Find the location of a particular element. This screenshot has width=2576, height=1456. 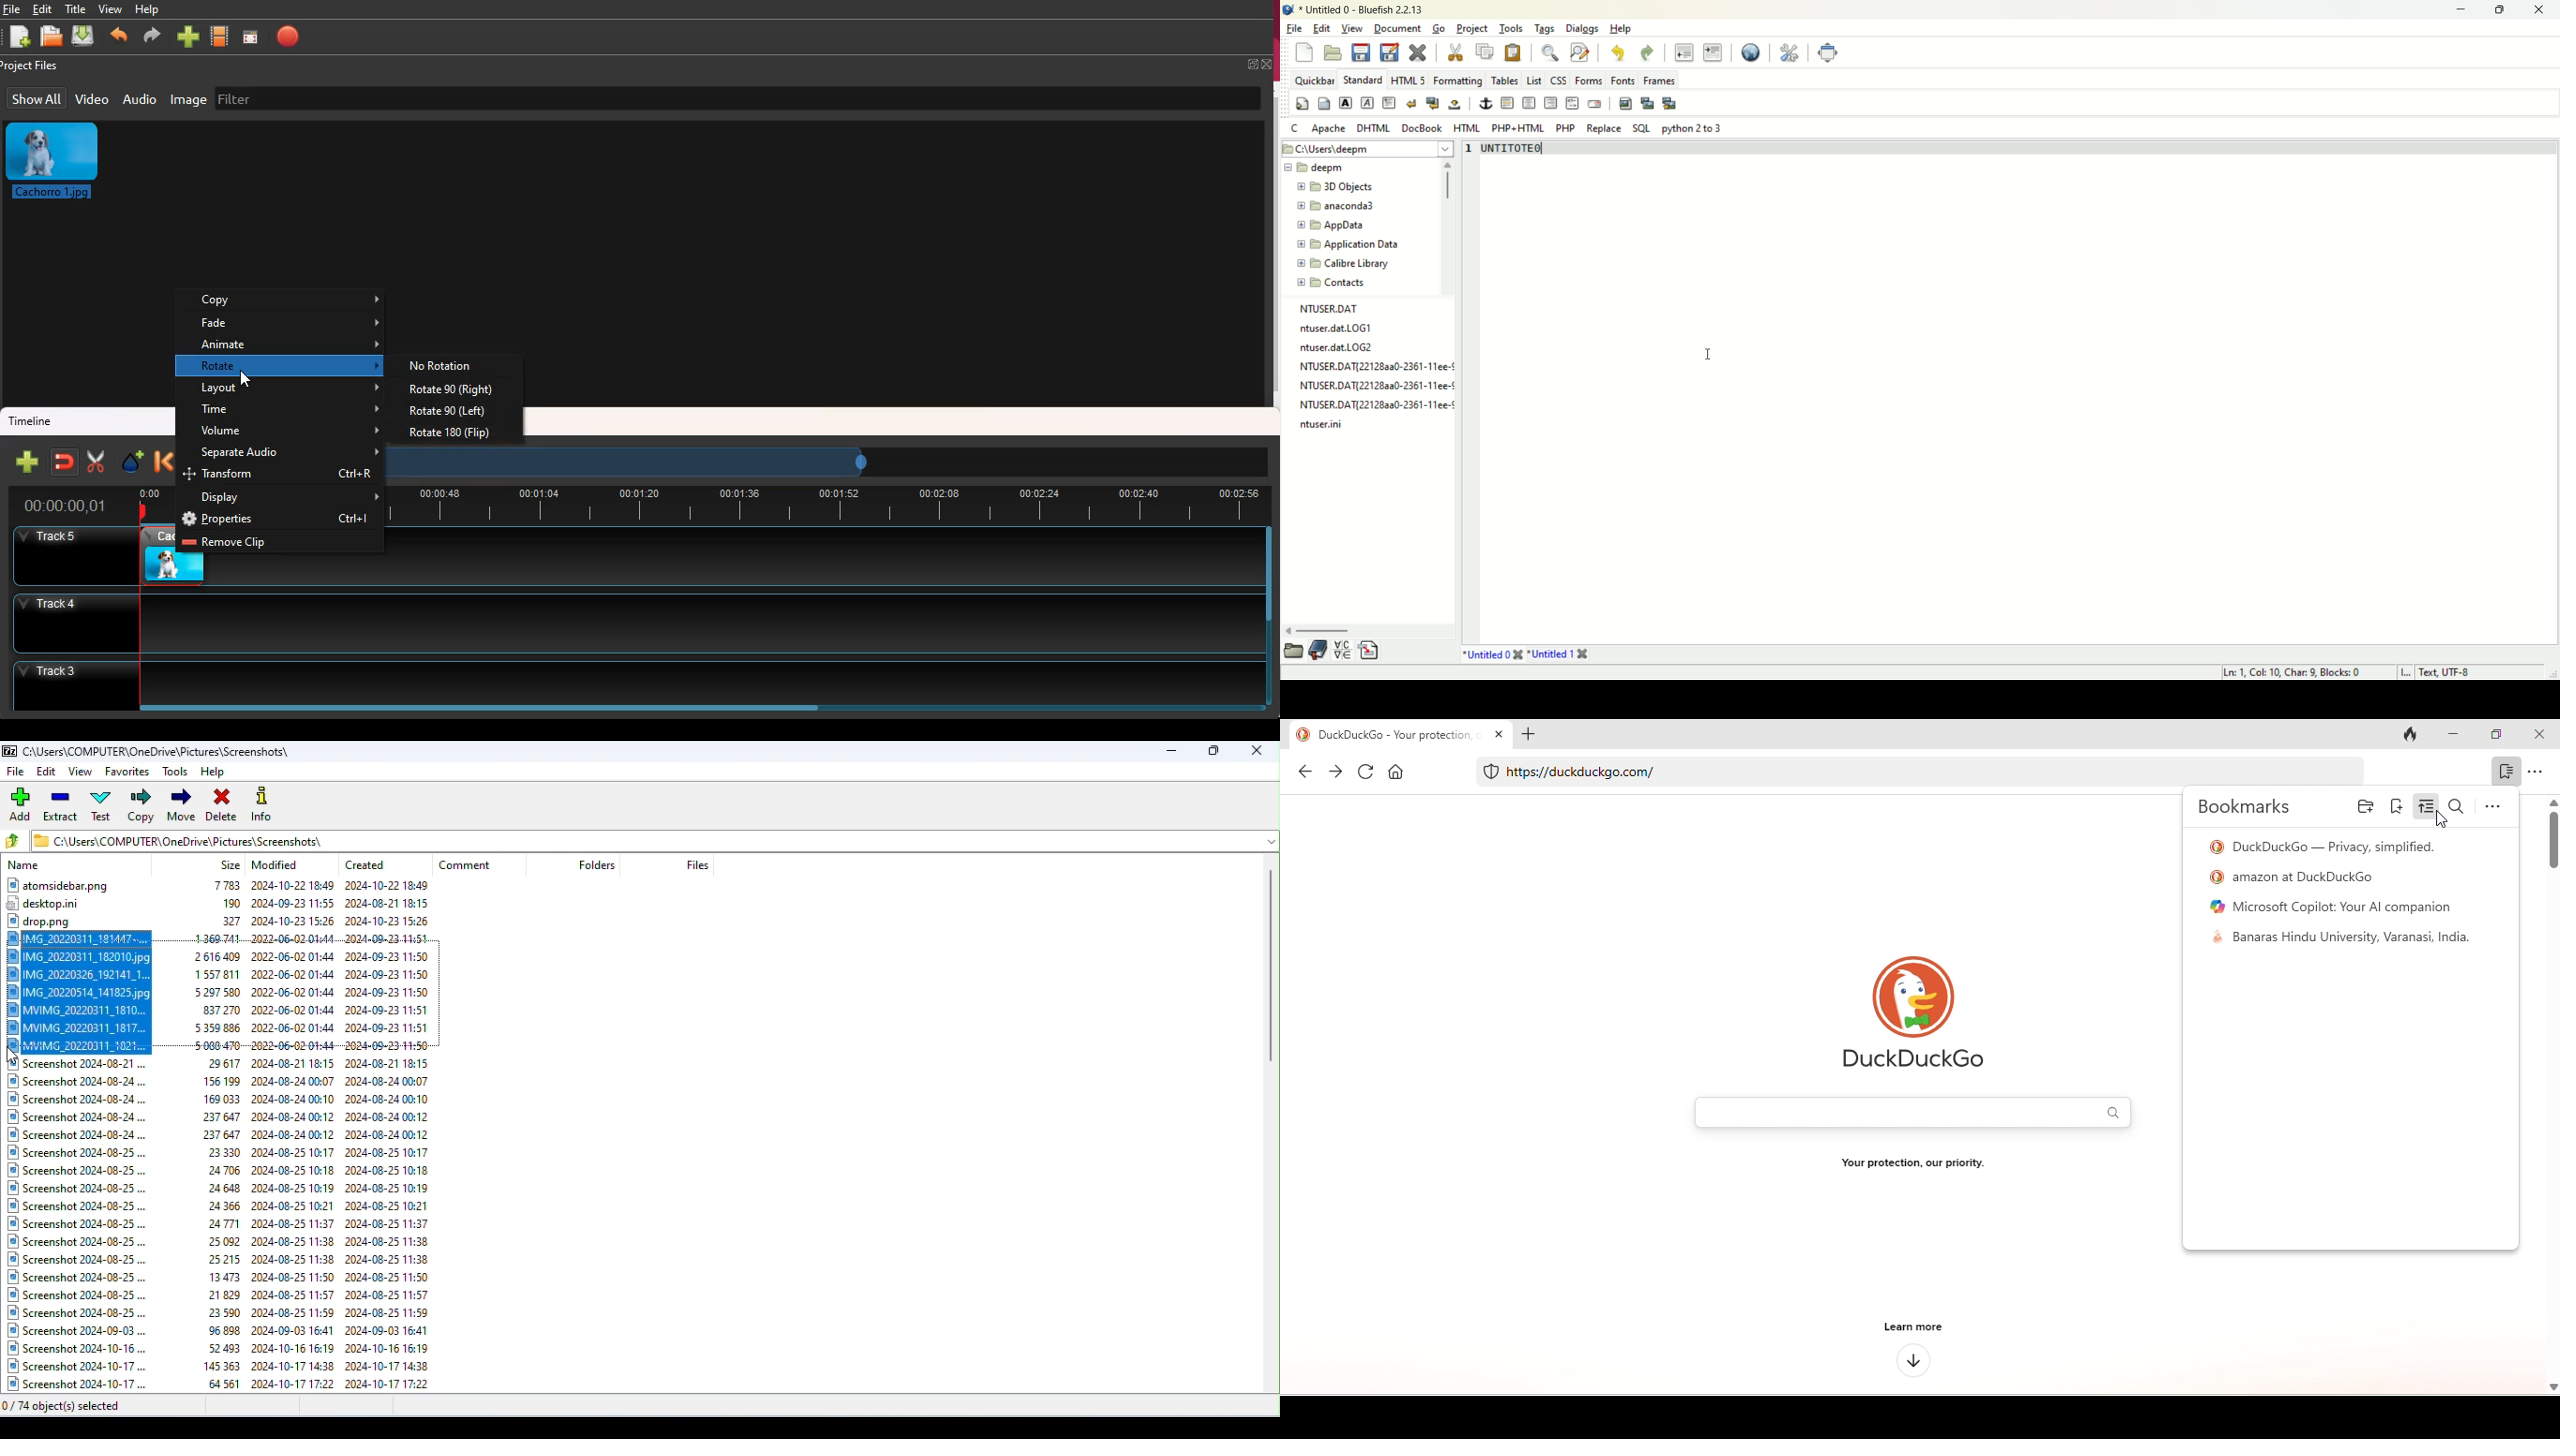

C is located at coordinates (1295, 129).